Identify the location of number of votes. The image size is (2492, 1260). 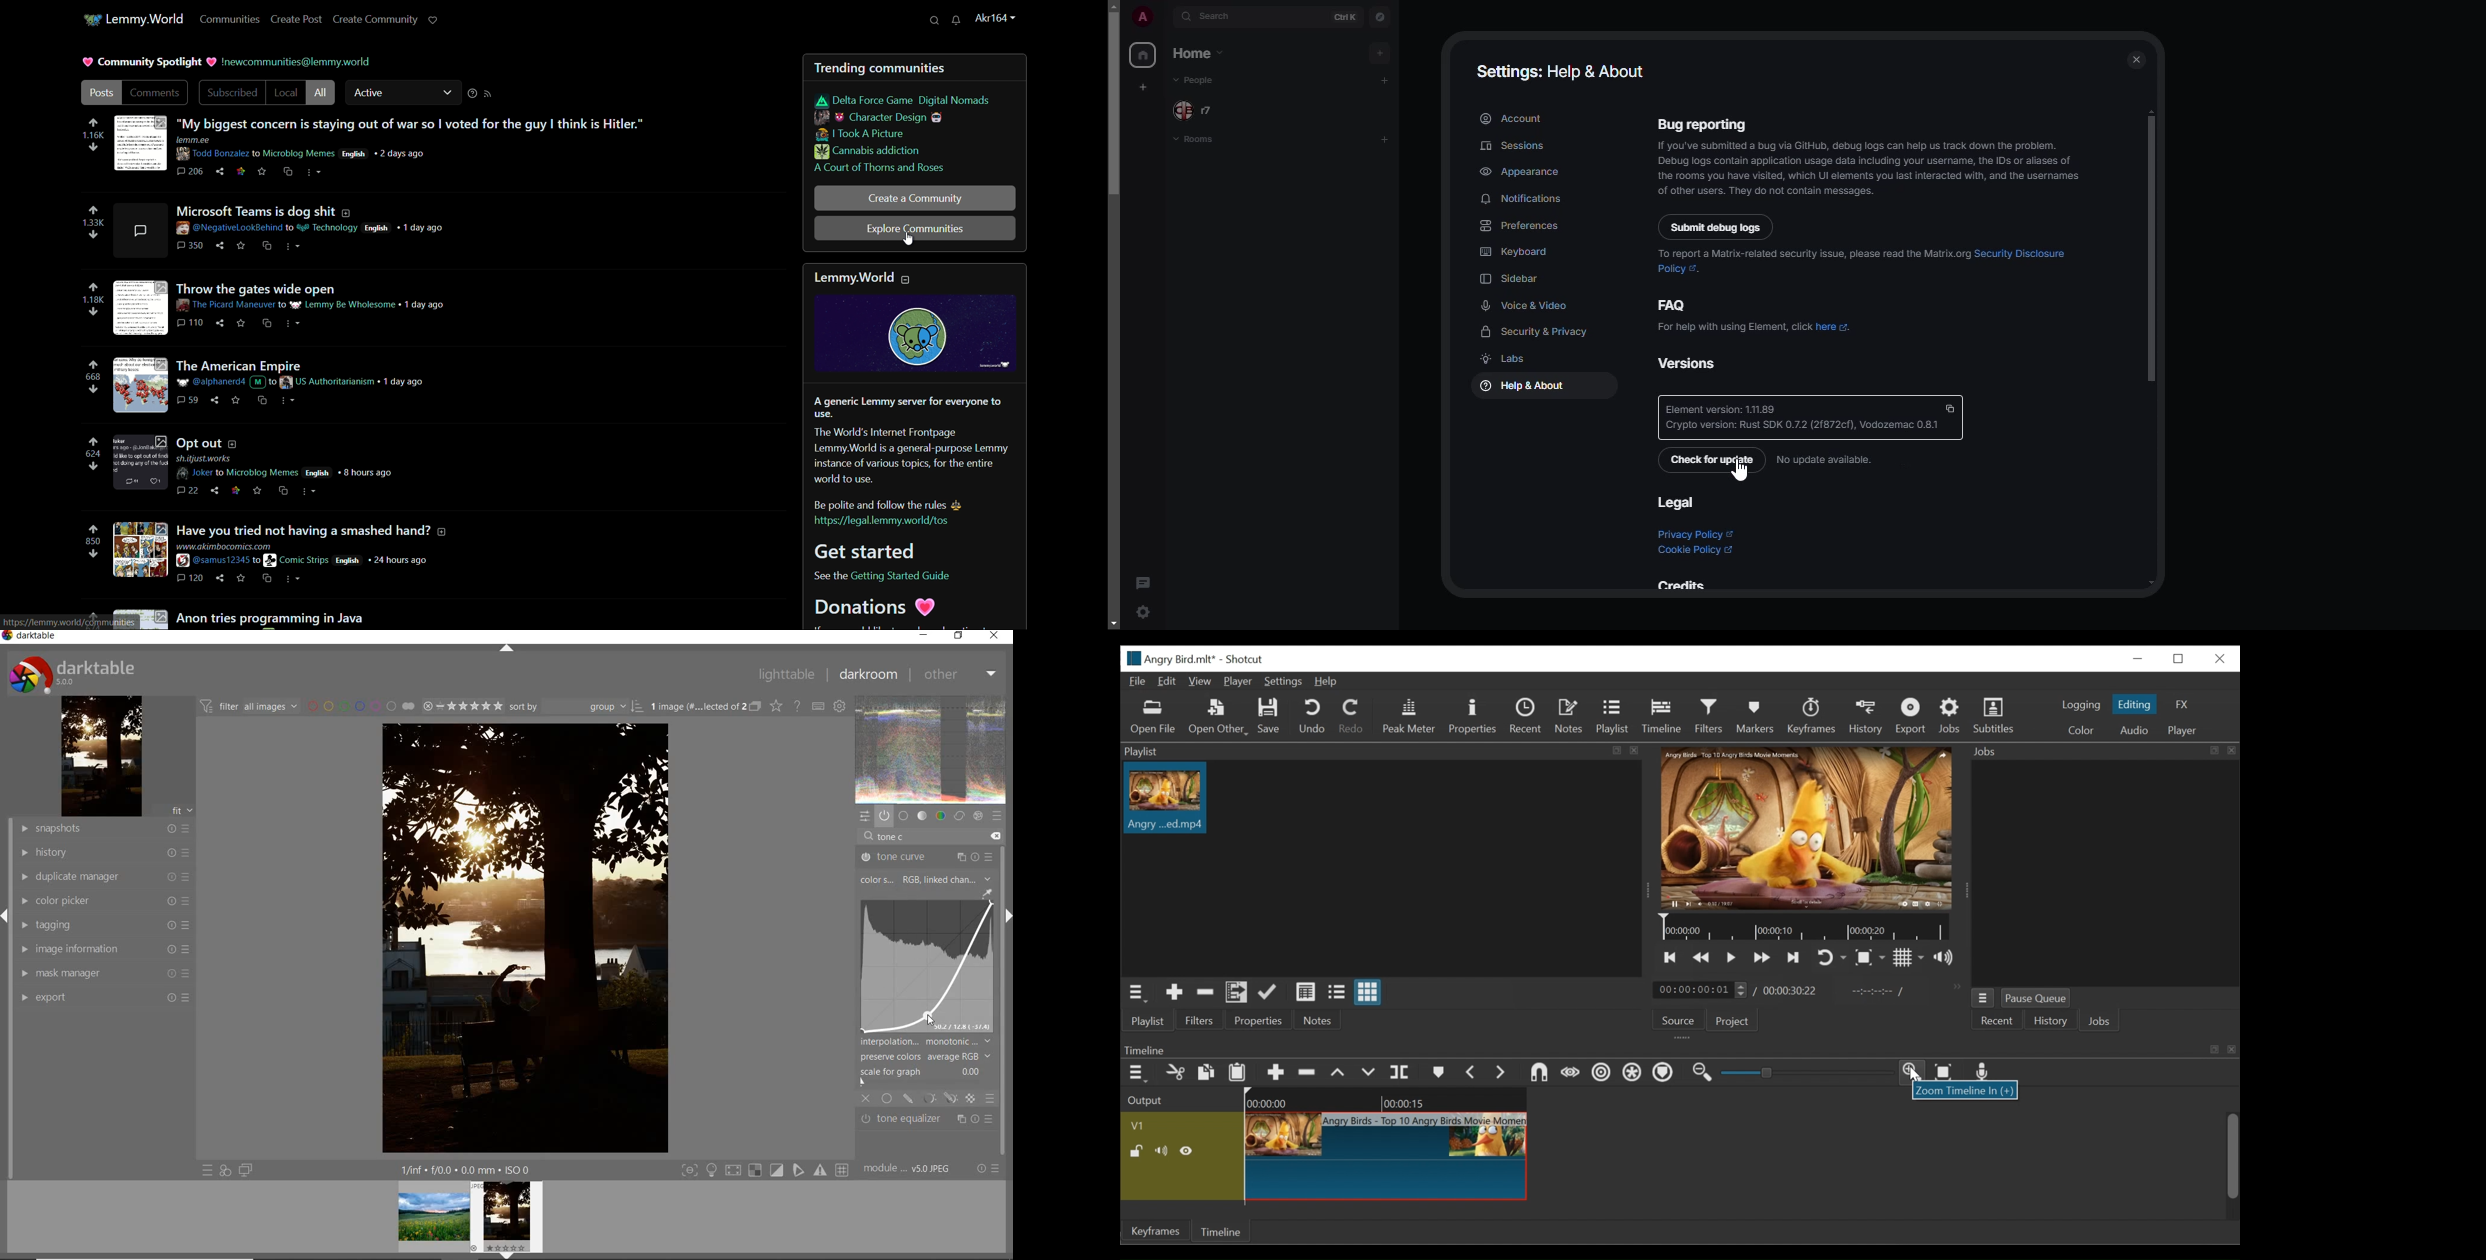
(93, 376).